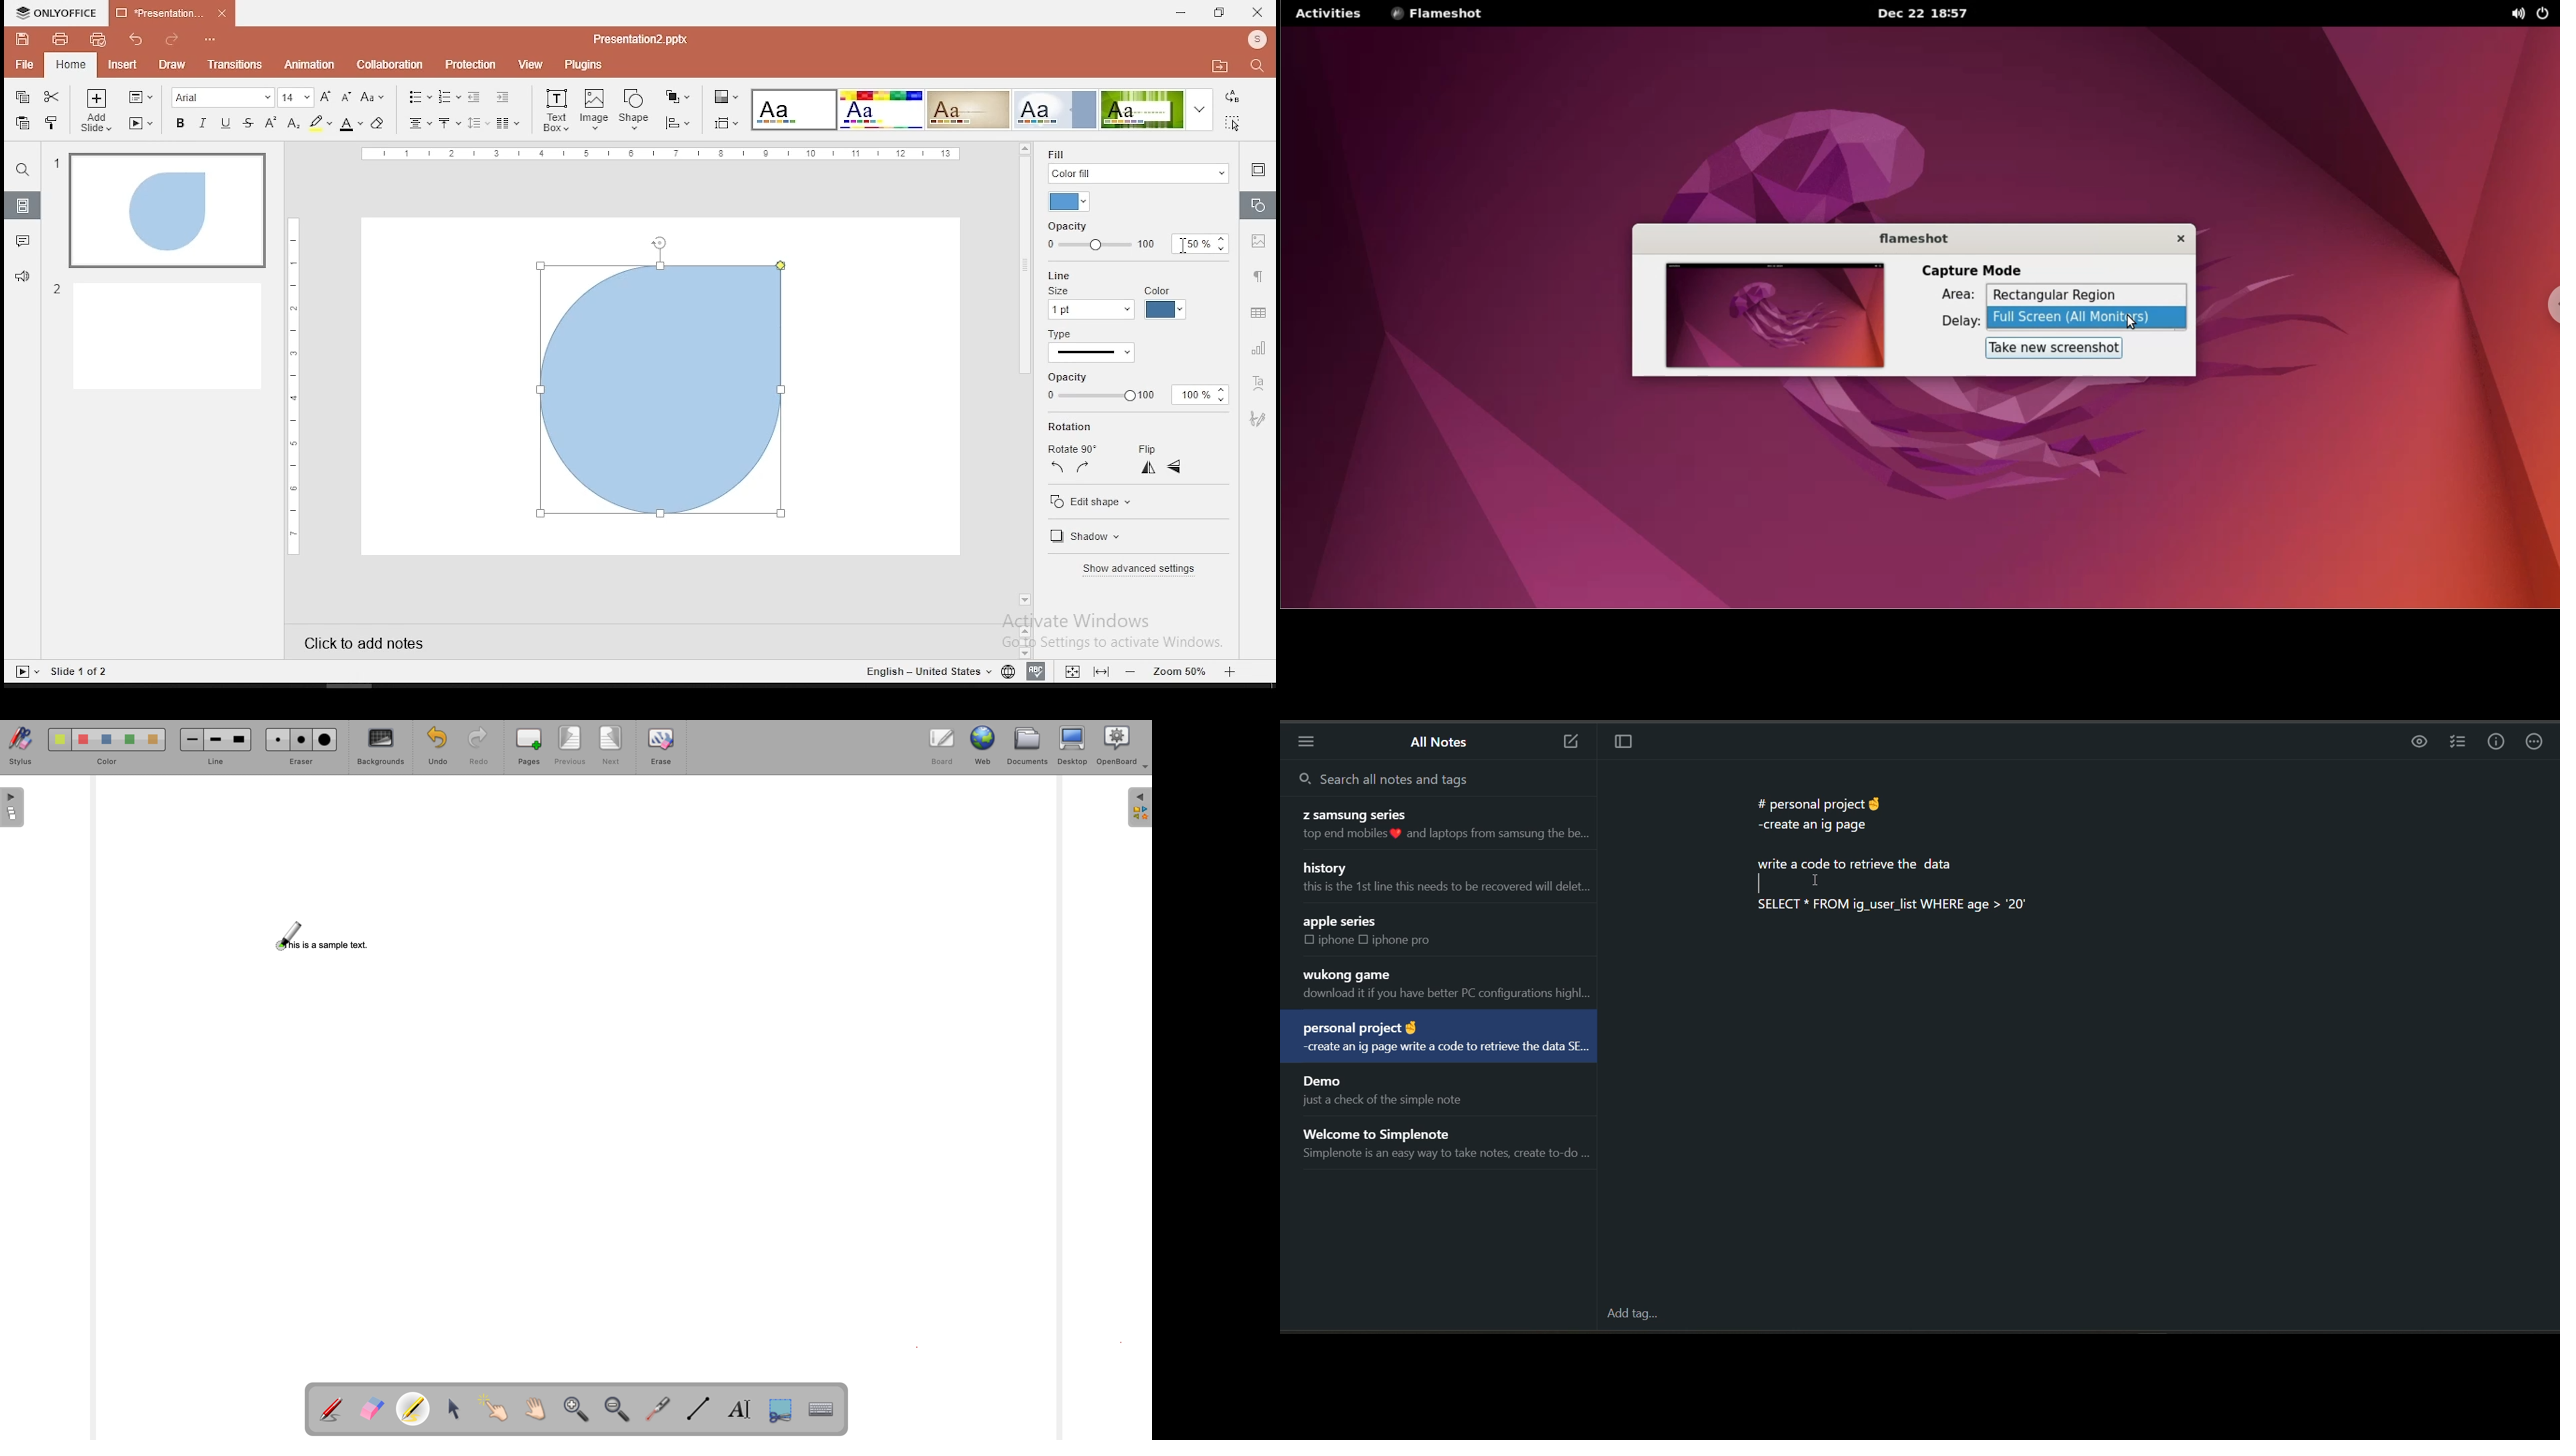  What do you see at coordinates (556, 110) in the screenshot?
I see `text box` at bounding box center [556, 110].